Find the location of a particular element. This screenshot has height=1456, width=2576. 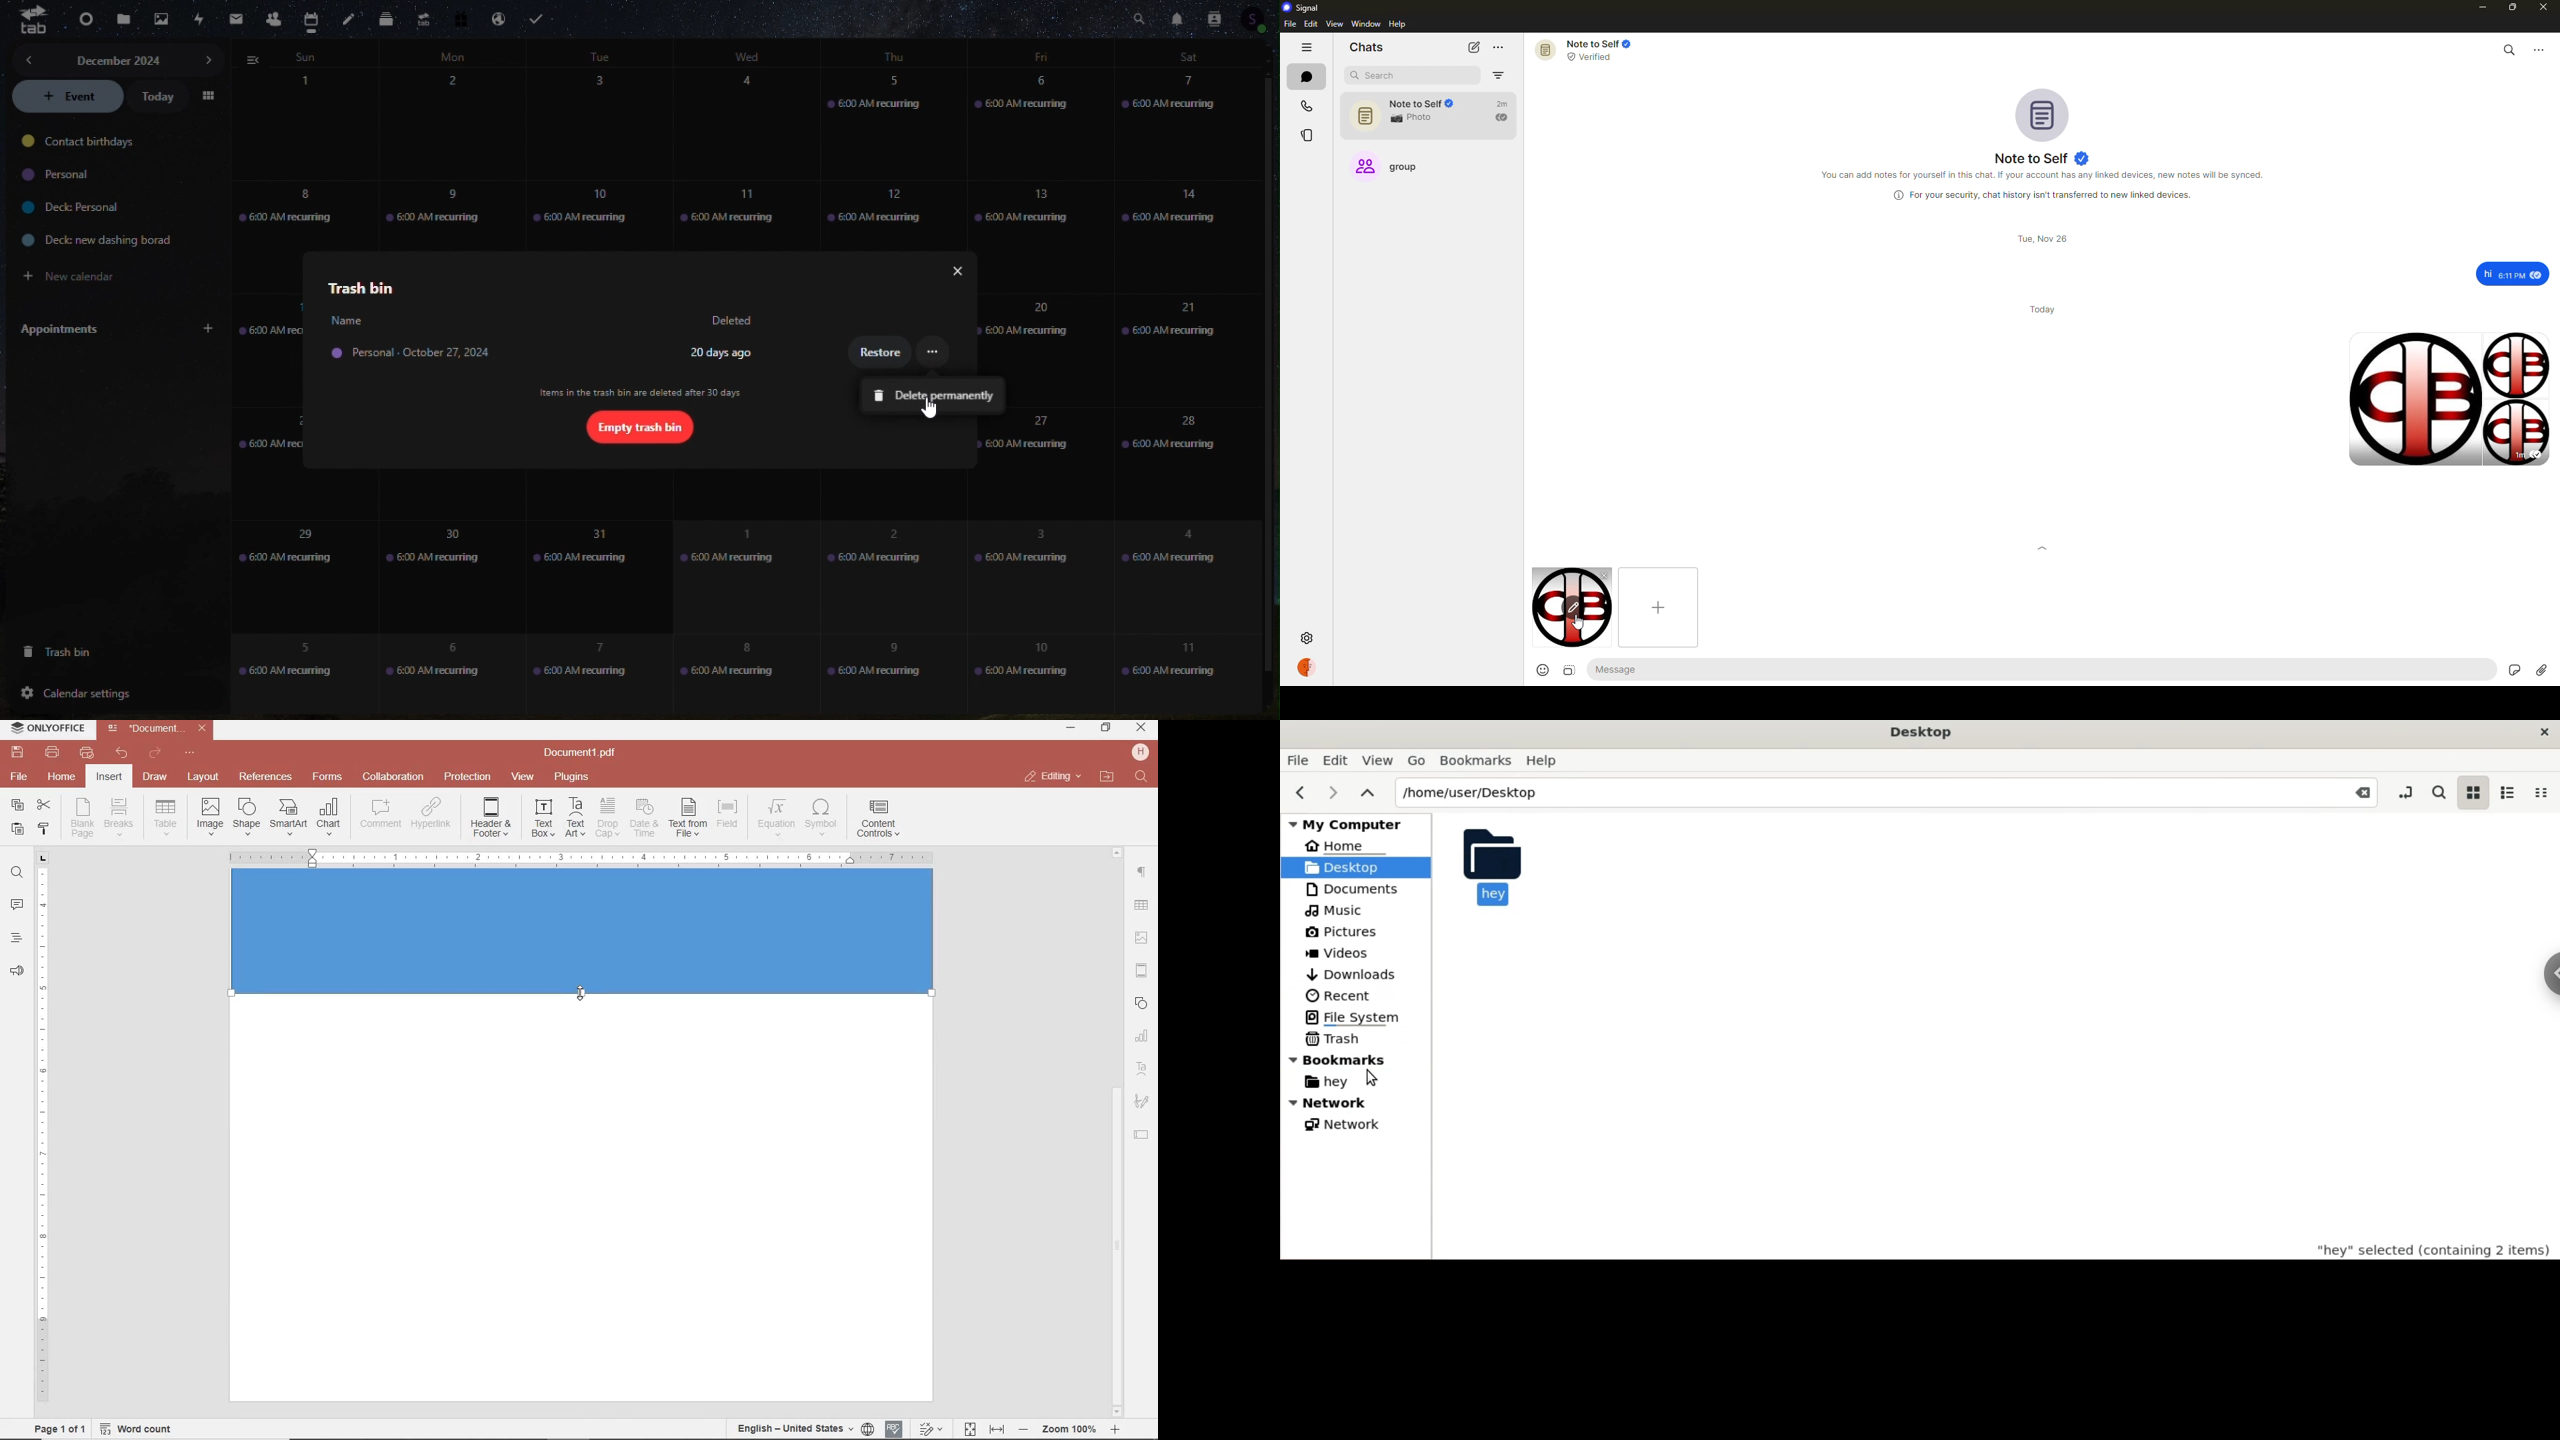

View is located at coordinates (1379, 759).